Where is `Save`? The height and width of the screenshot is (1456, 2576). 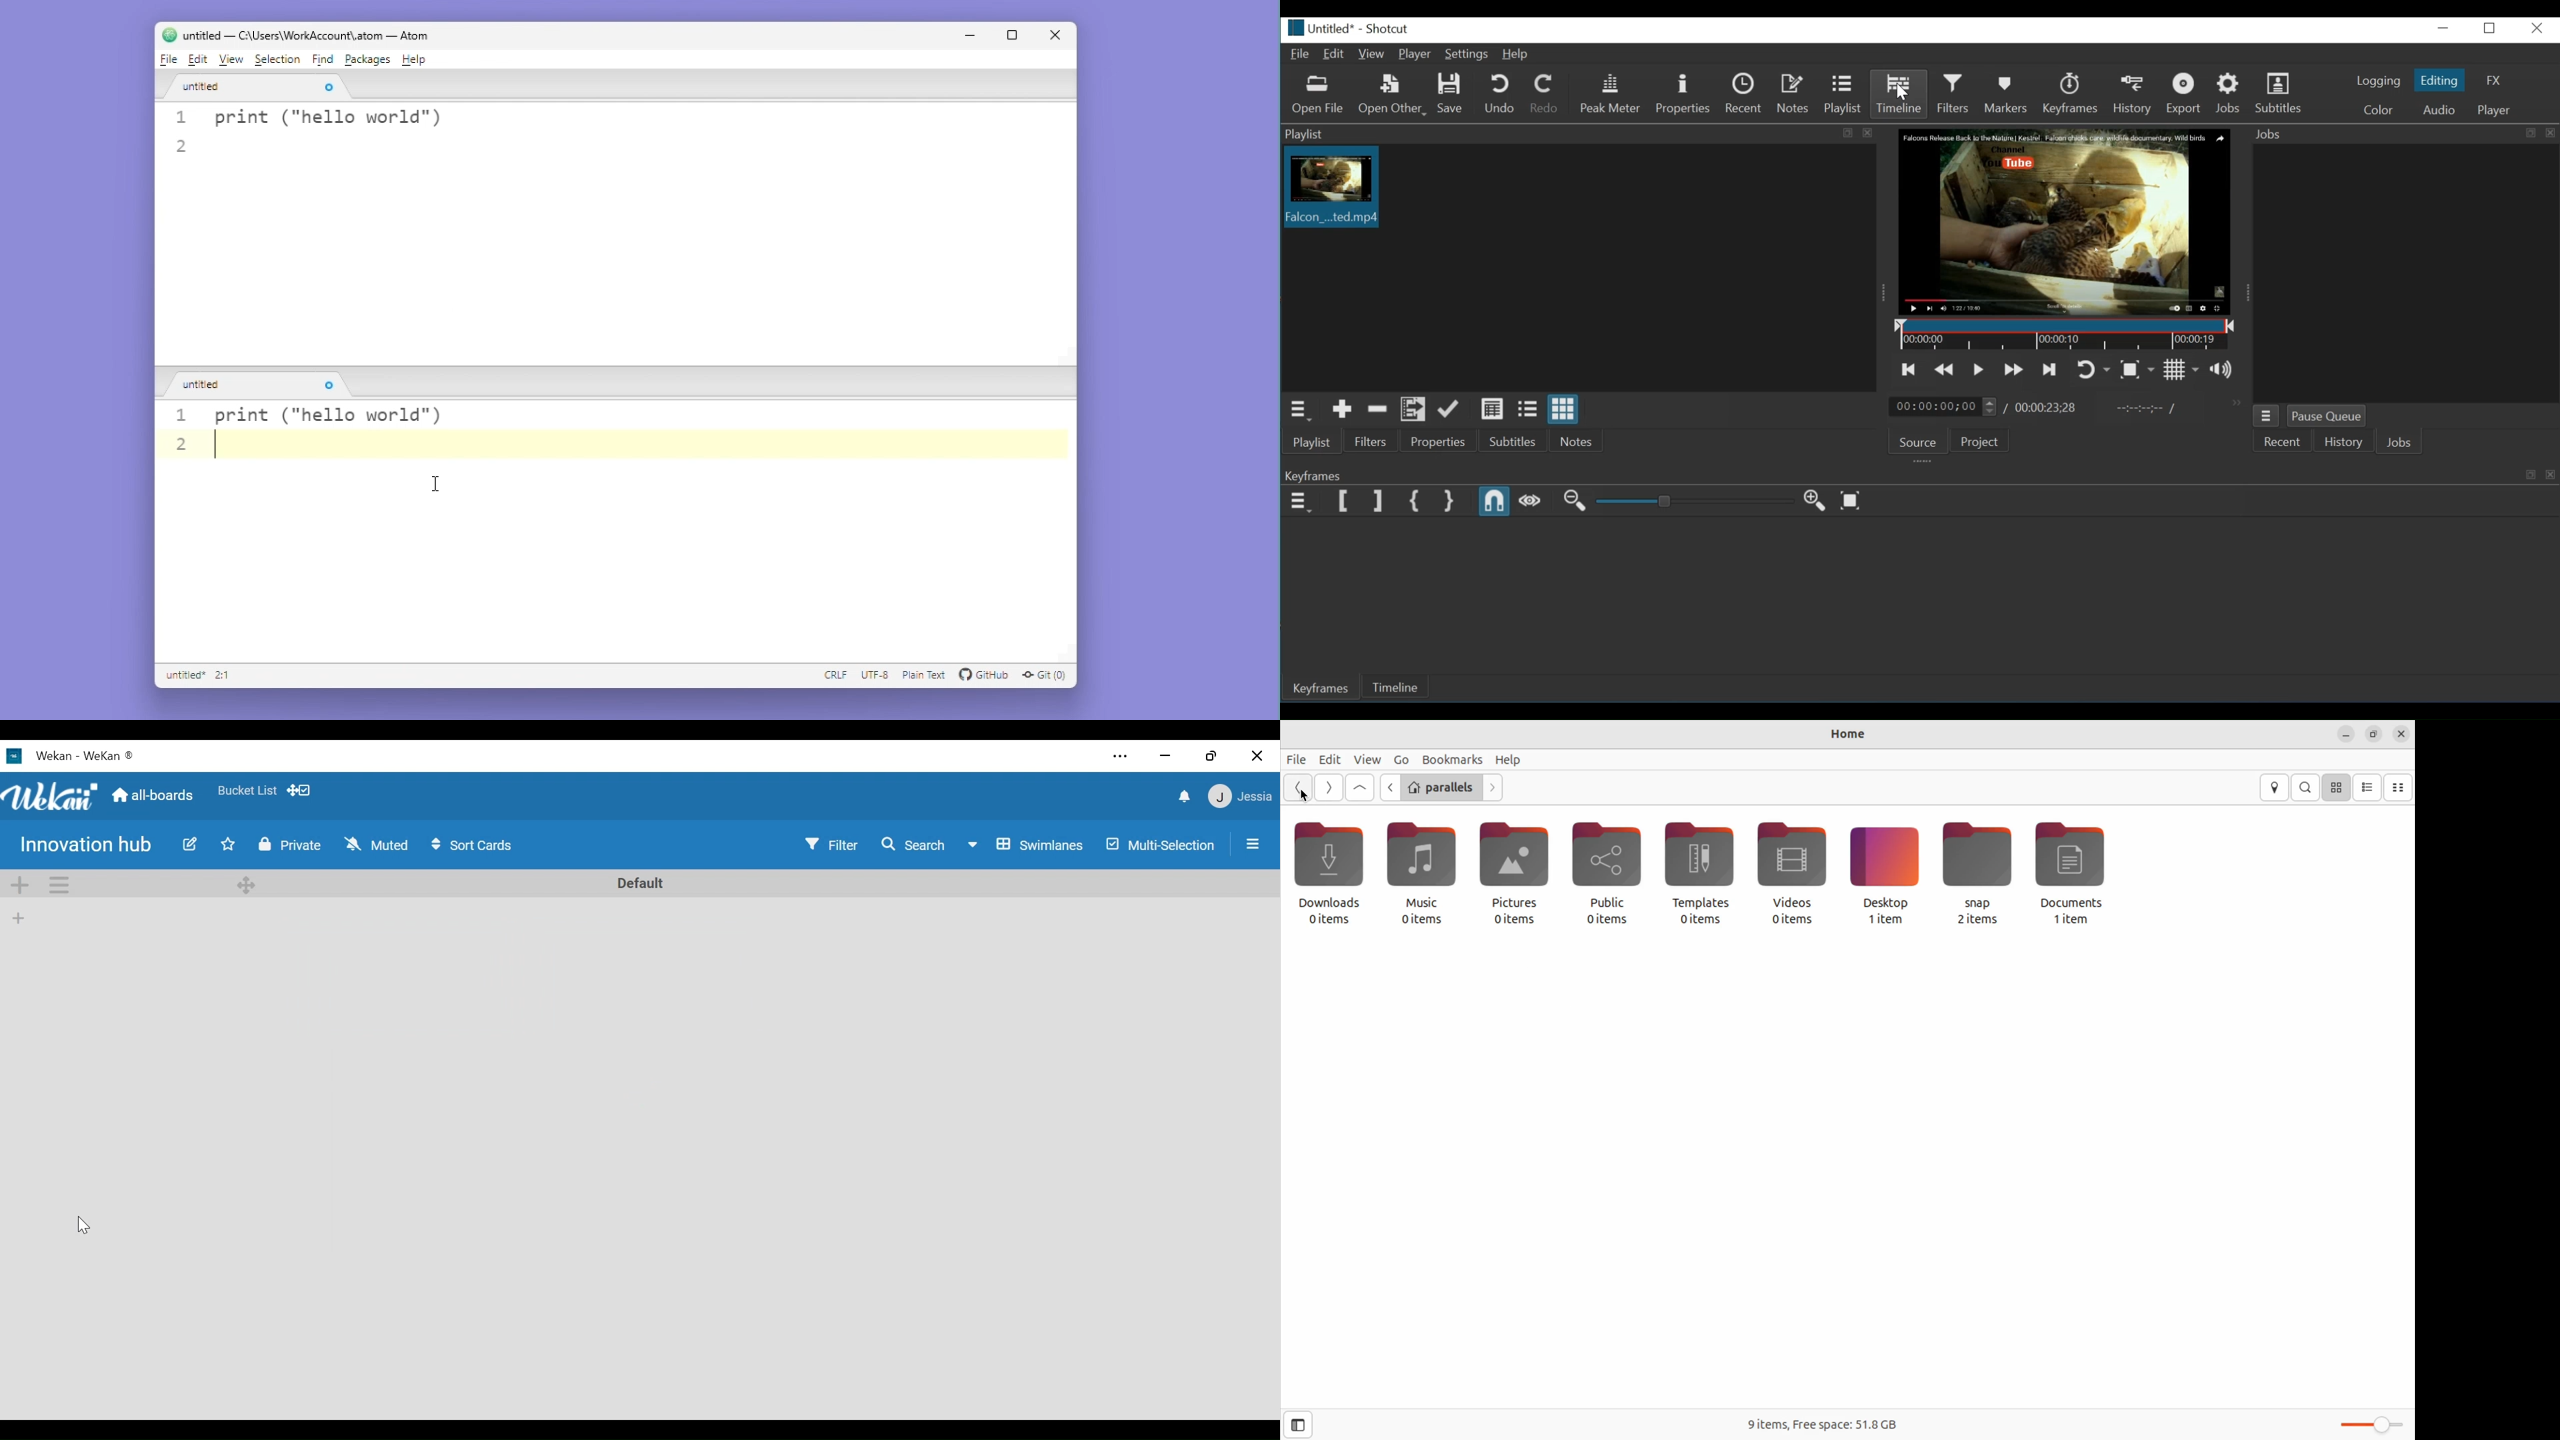
Save is located at coordinates (1451, 94).